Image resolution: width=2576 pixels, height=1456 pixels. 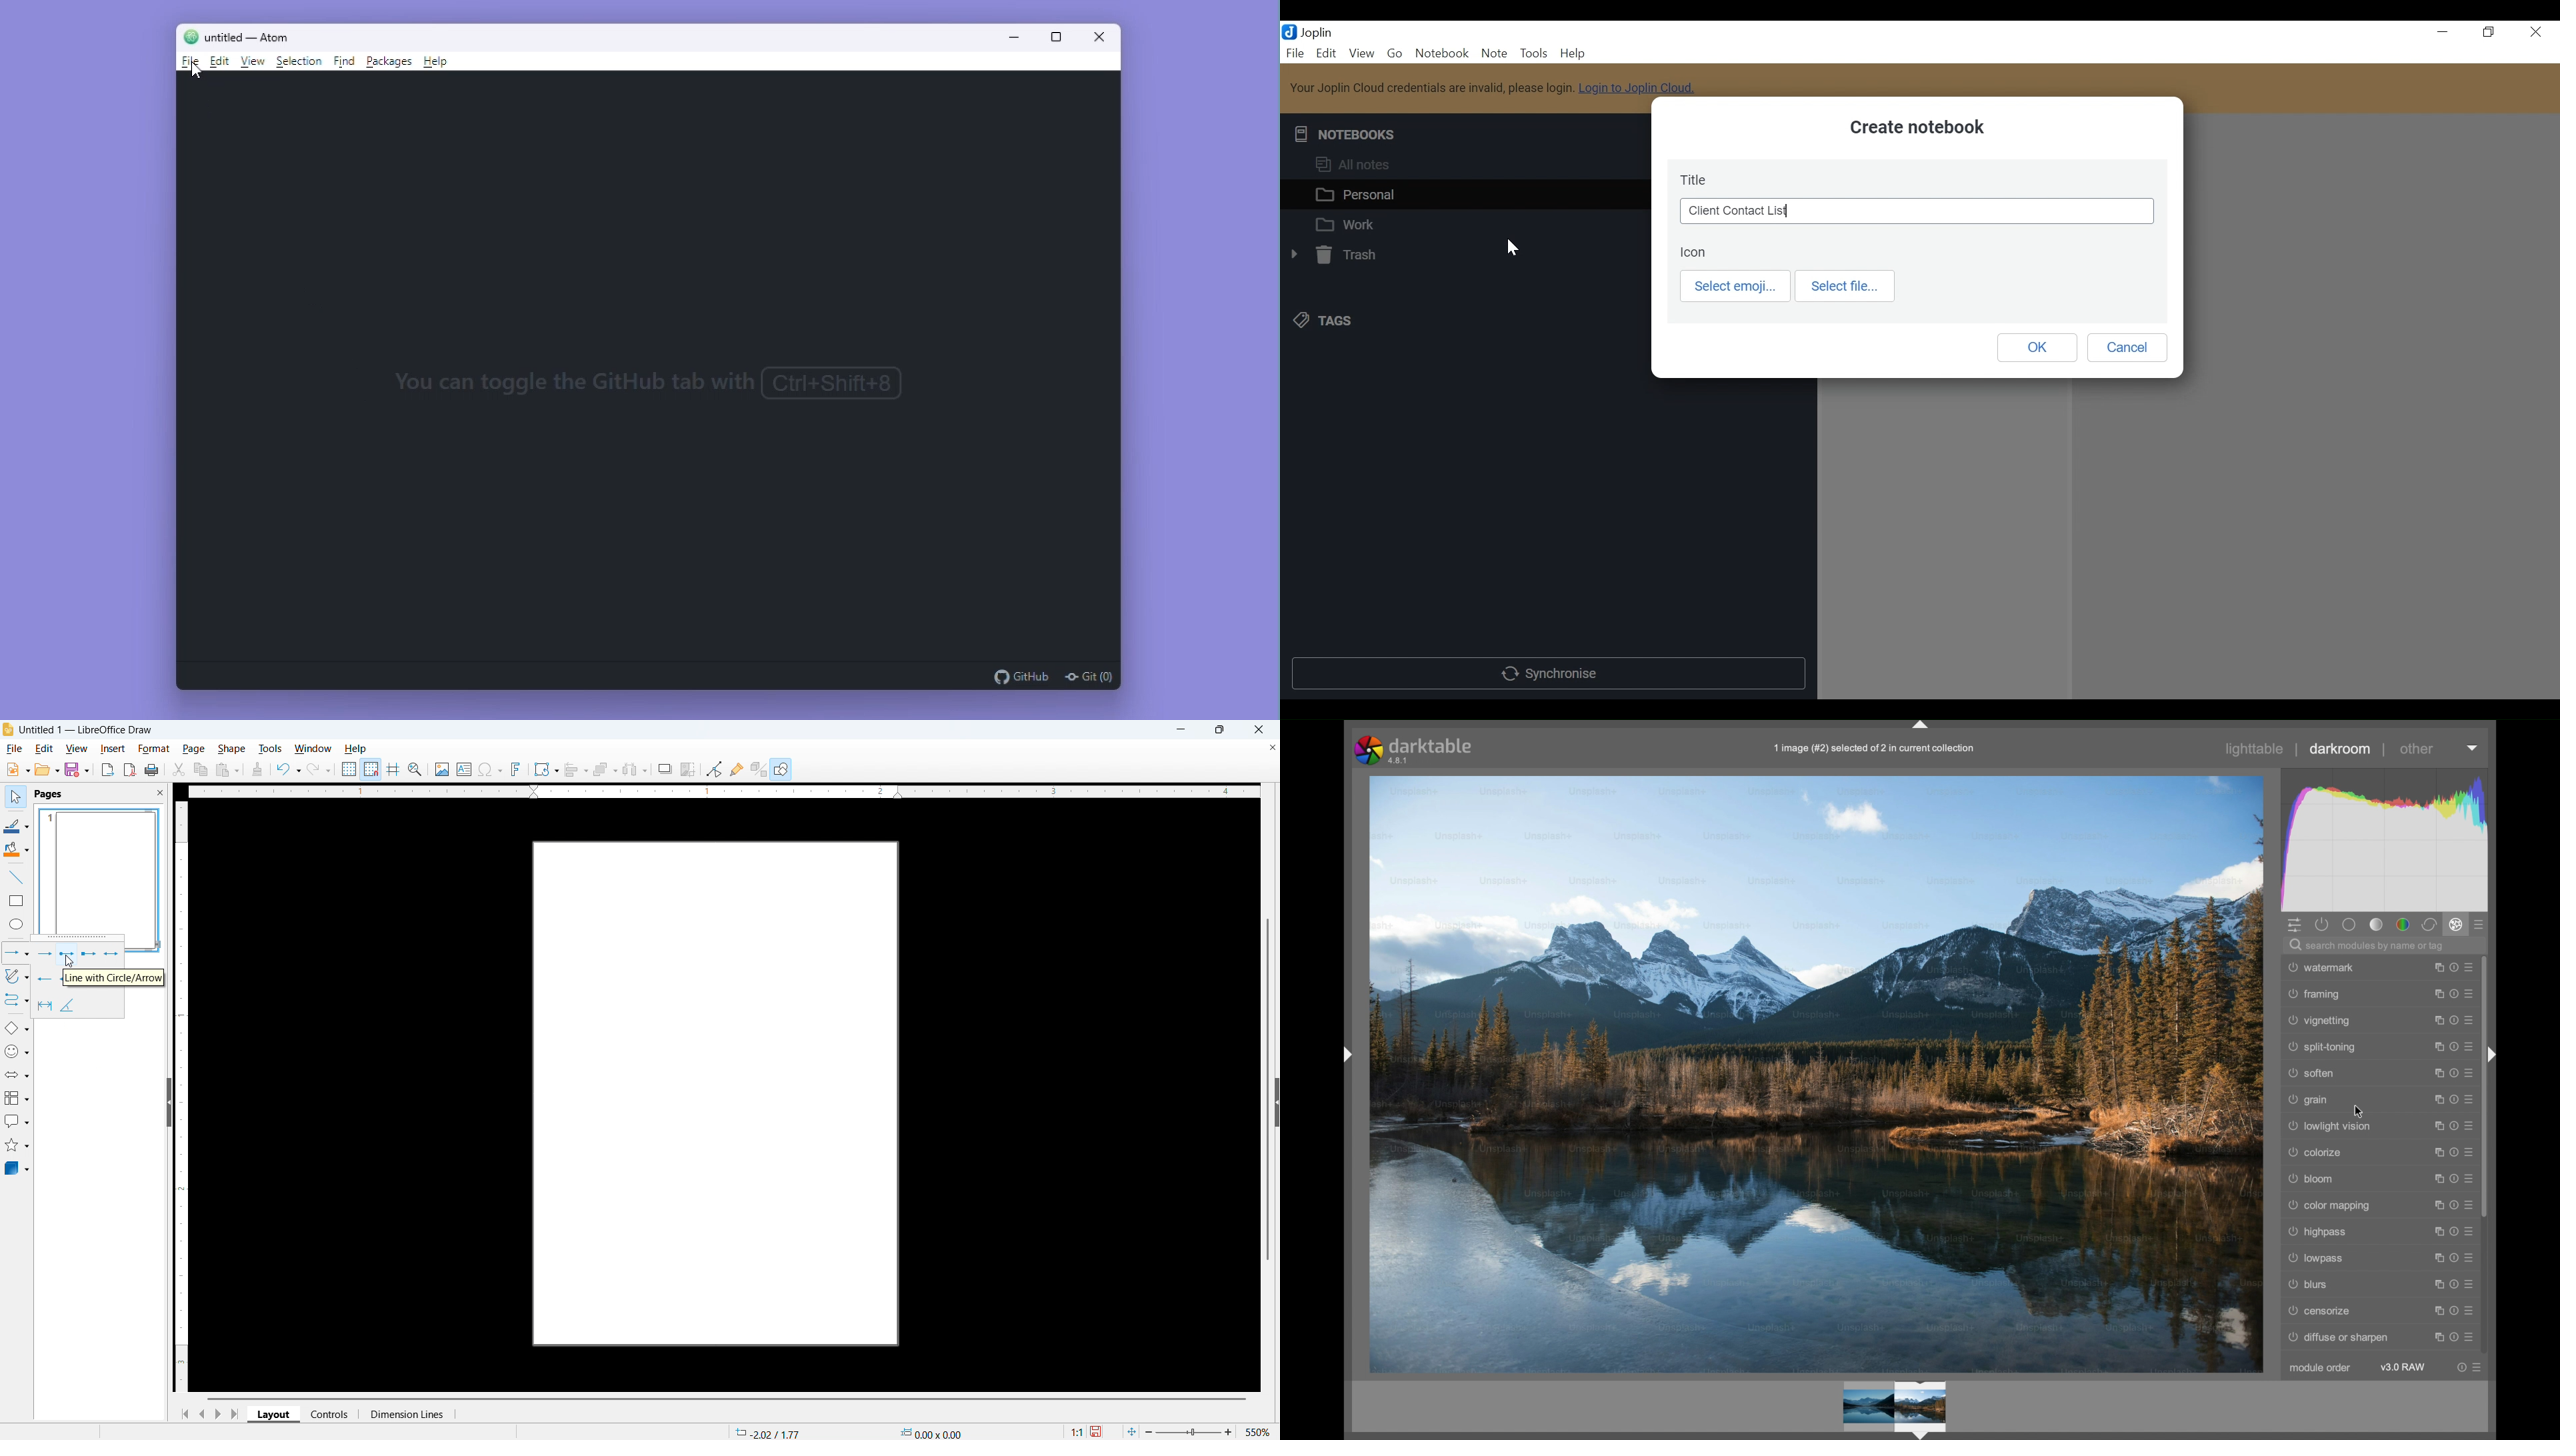 What do you see at coordinates (2295, 925) in the screenshot?
I see `quick access panel` at bounding box center [2295, 925].